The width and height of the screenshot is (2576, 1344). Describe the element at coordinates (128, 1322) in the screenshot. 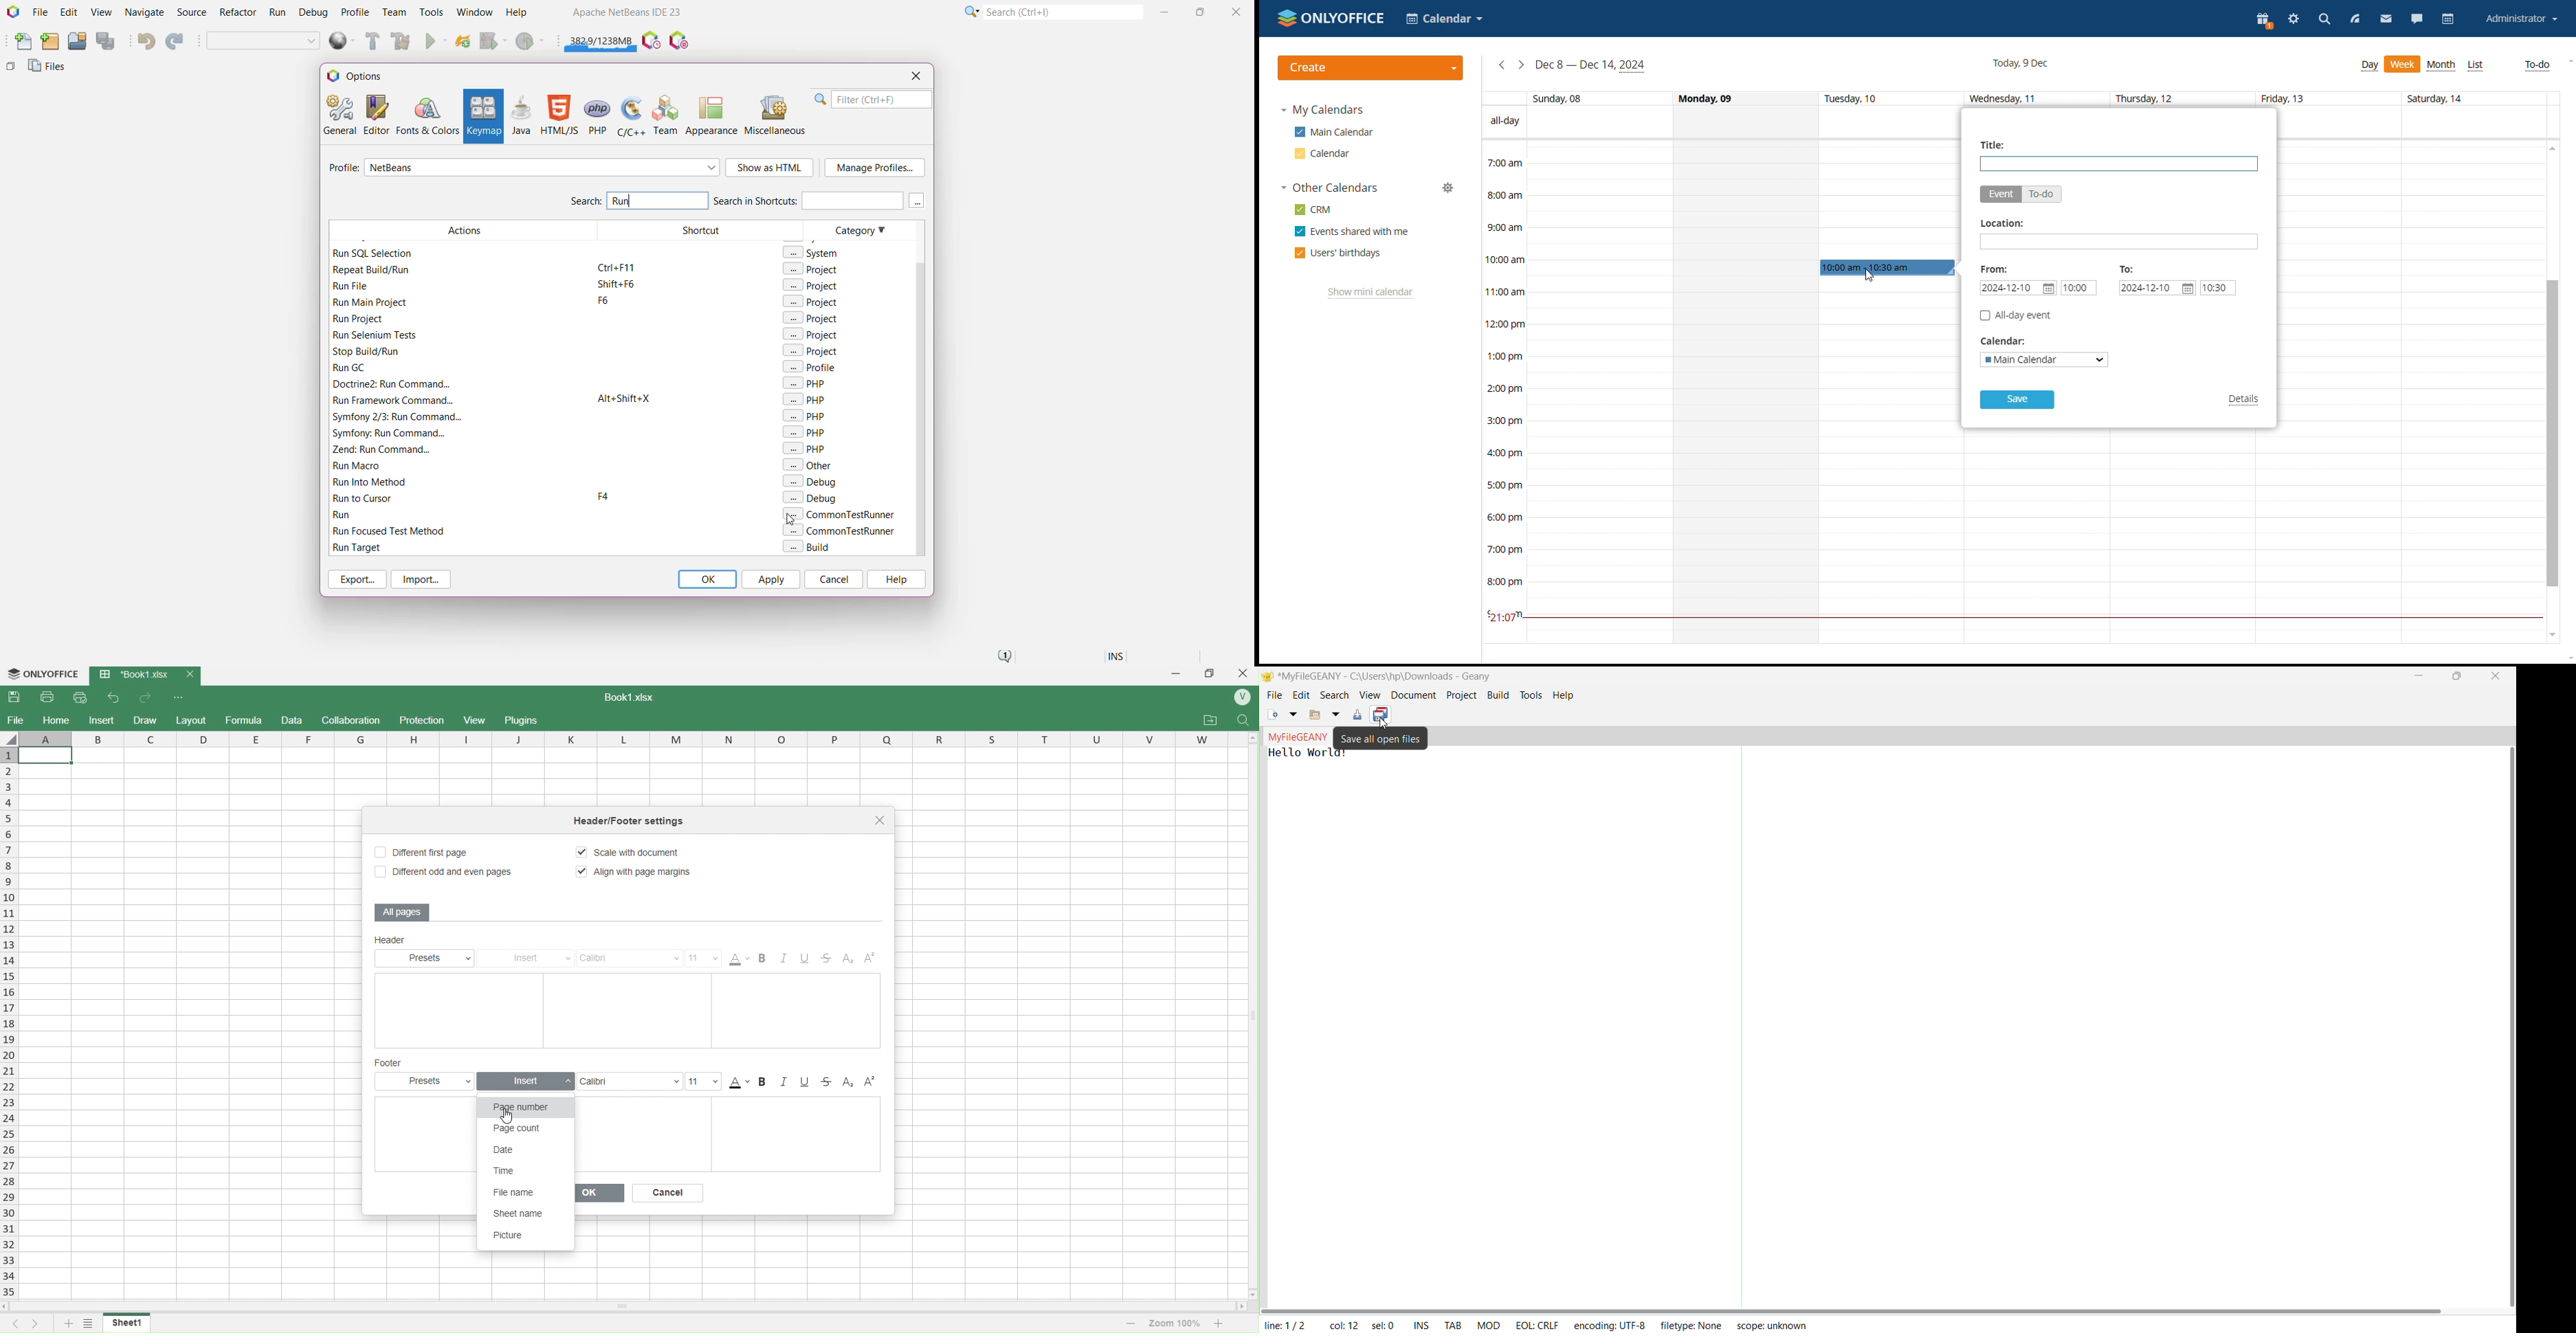

I see `sheet1` at that location.